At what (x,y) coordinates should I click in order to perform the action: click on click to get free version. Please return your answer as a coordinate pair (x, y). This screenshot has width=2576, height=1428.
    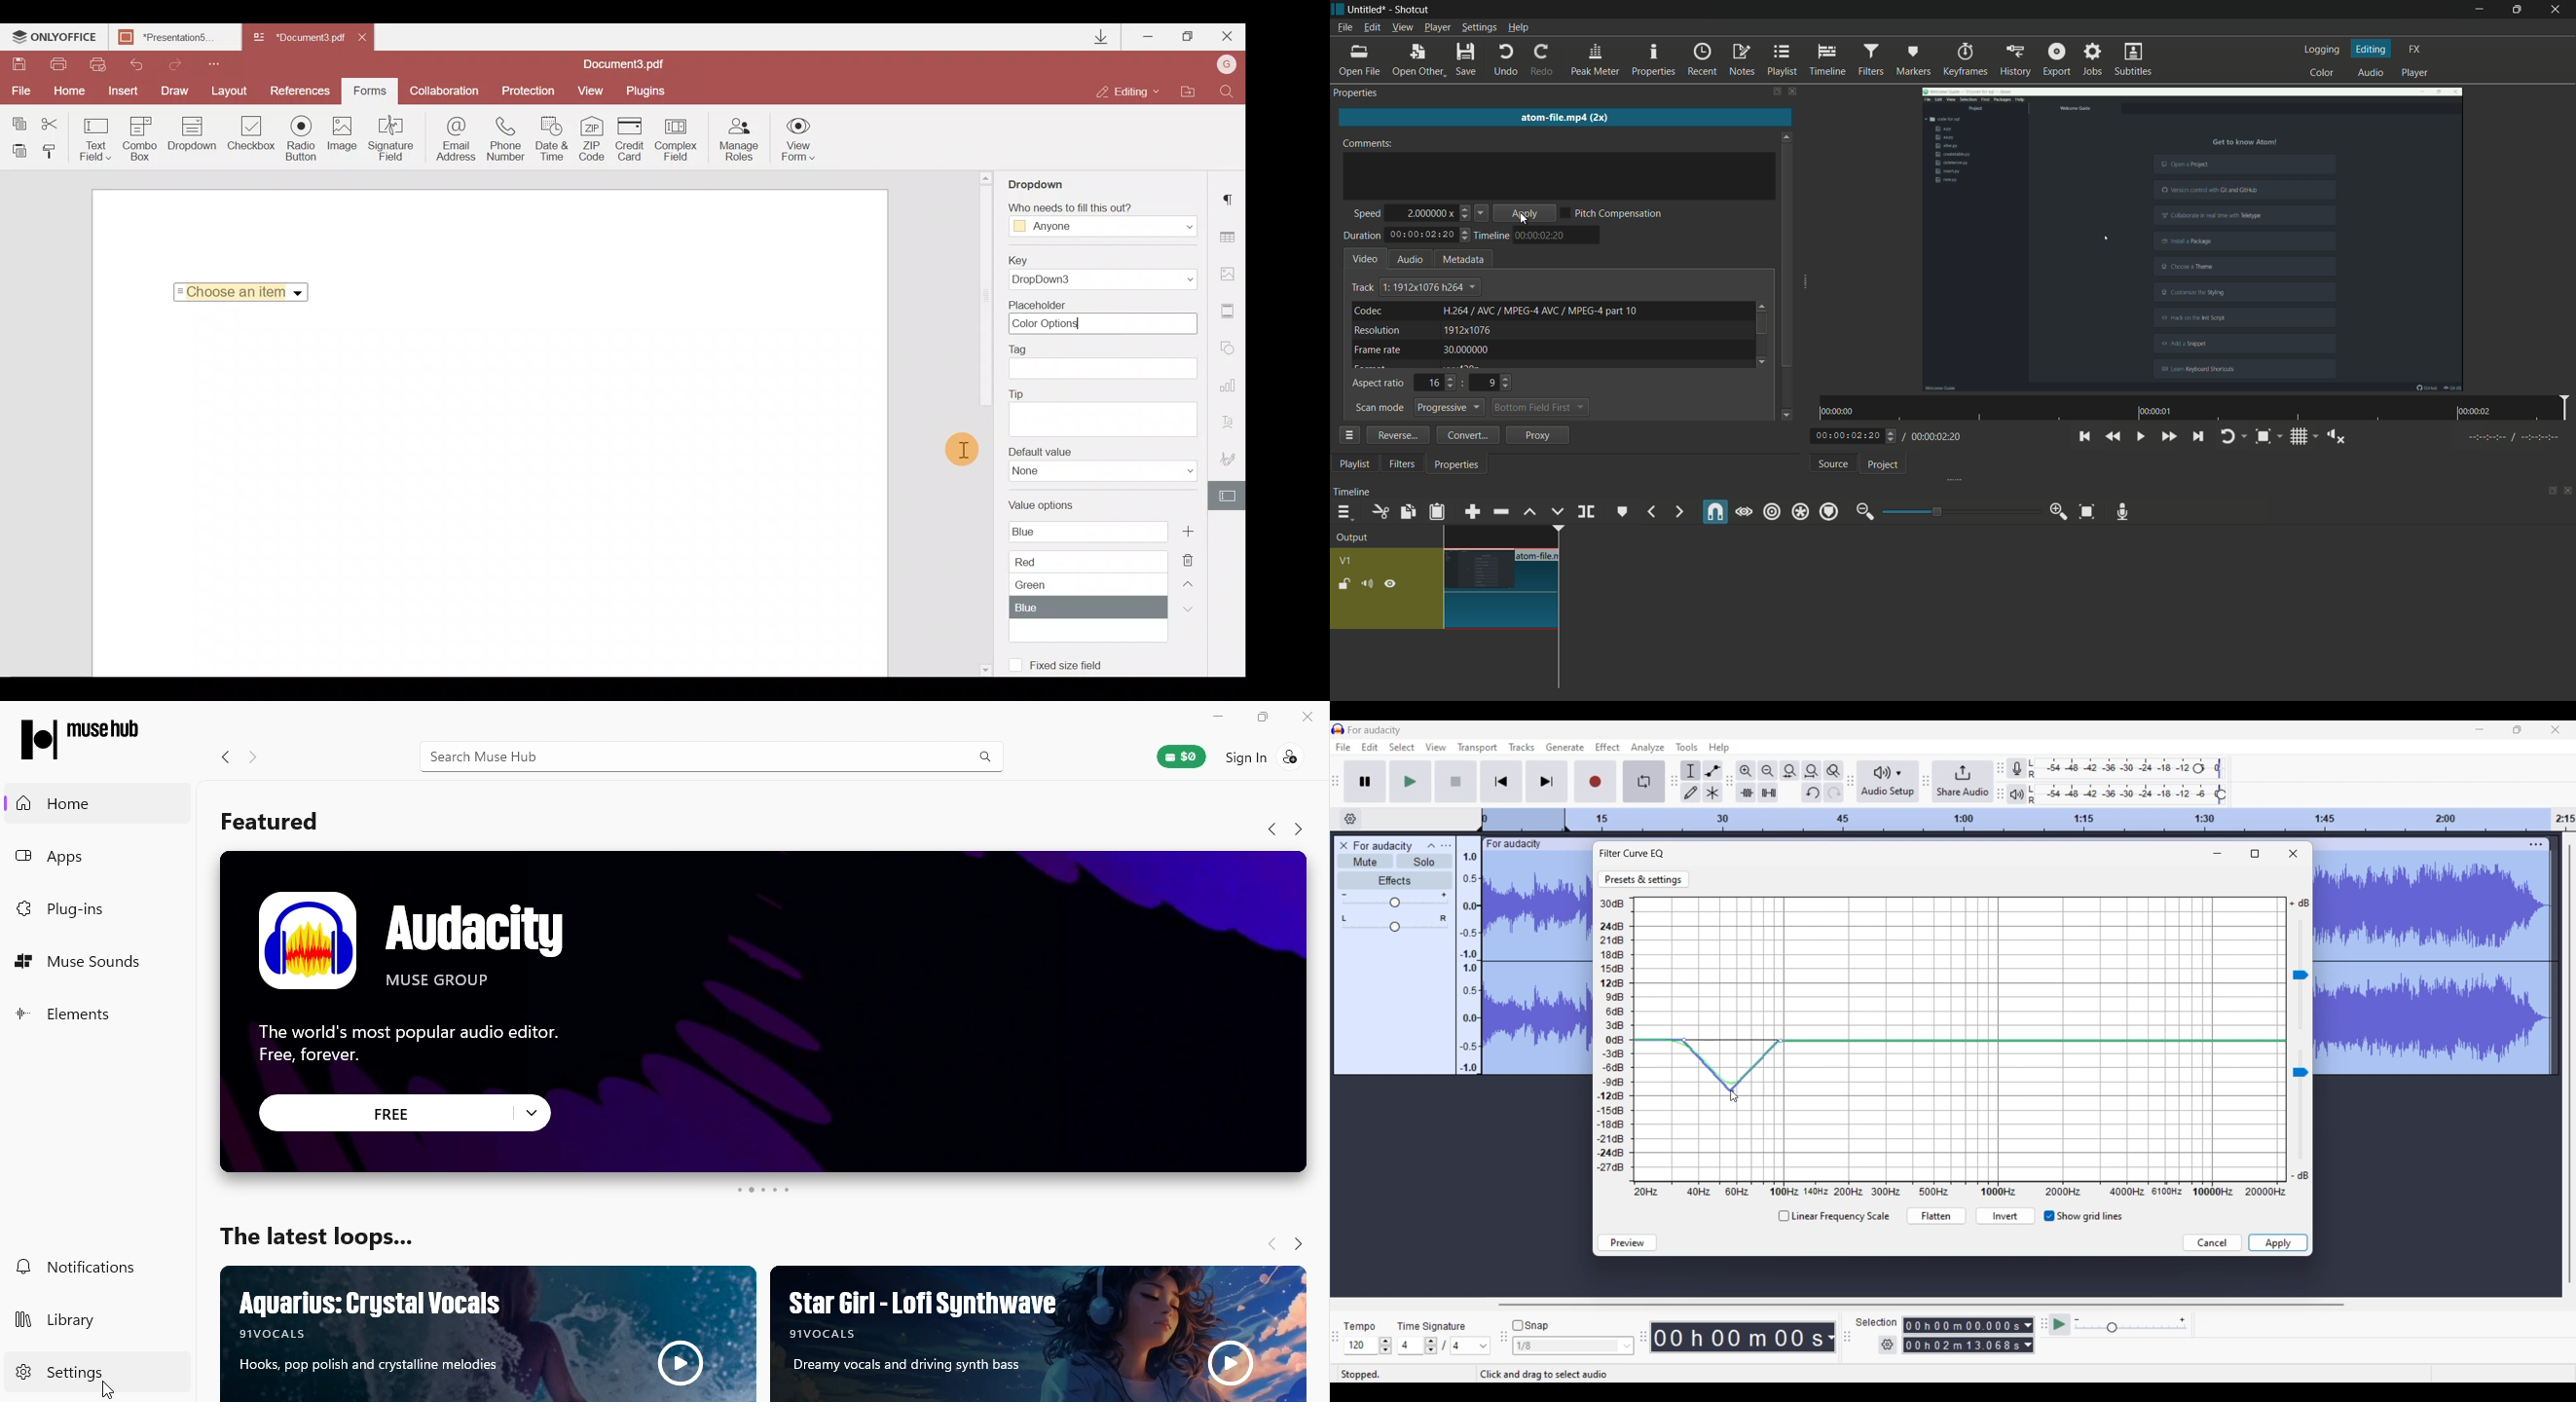
    Looking at the image, I should click on (386, 1113).